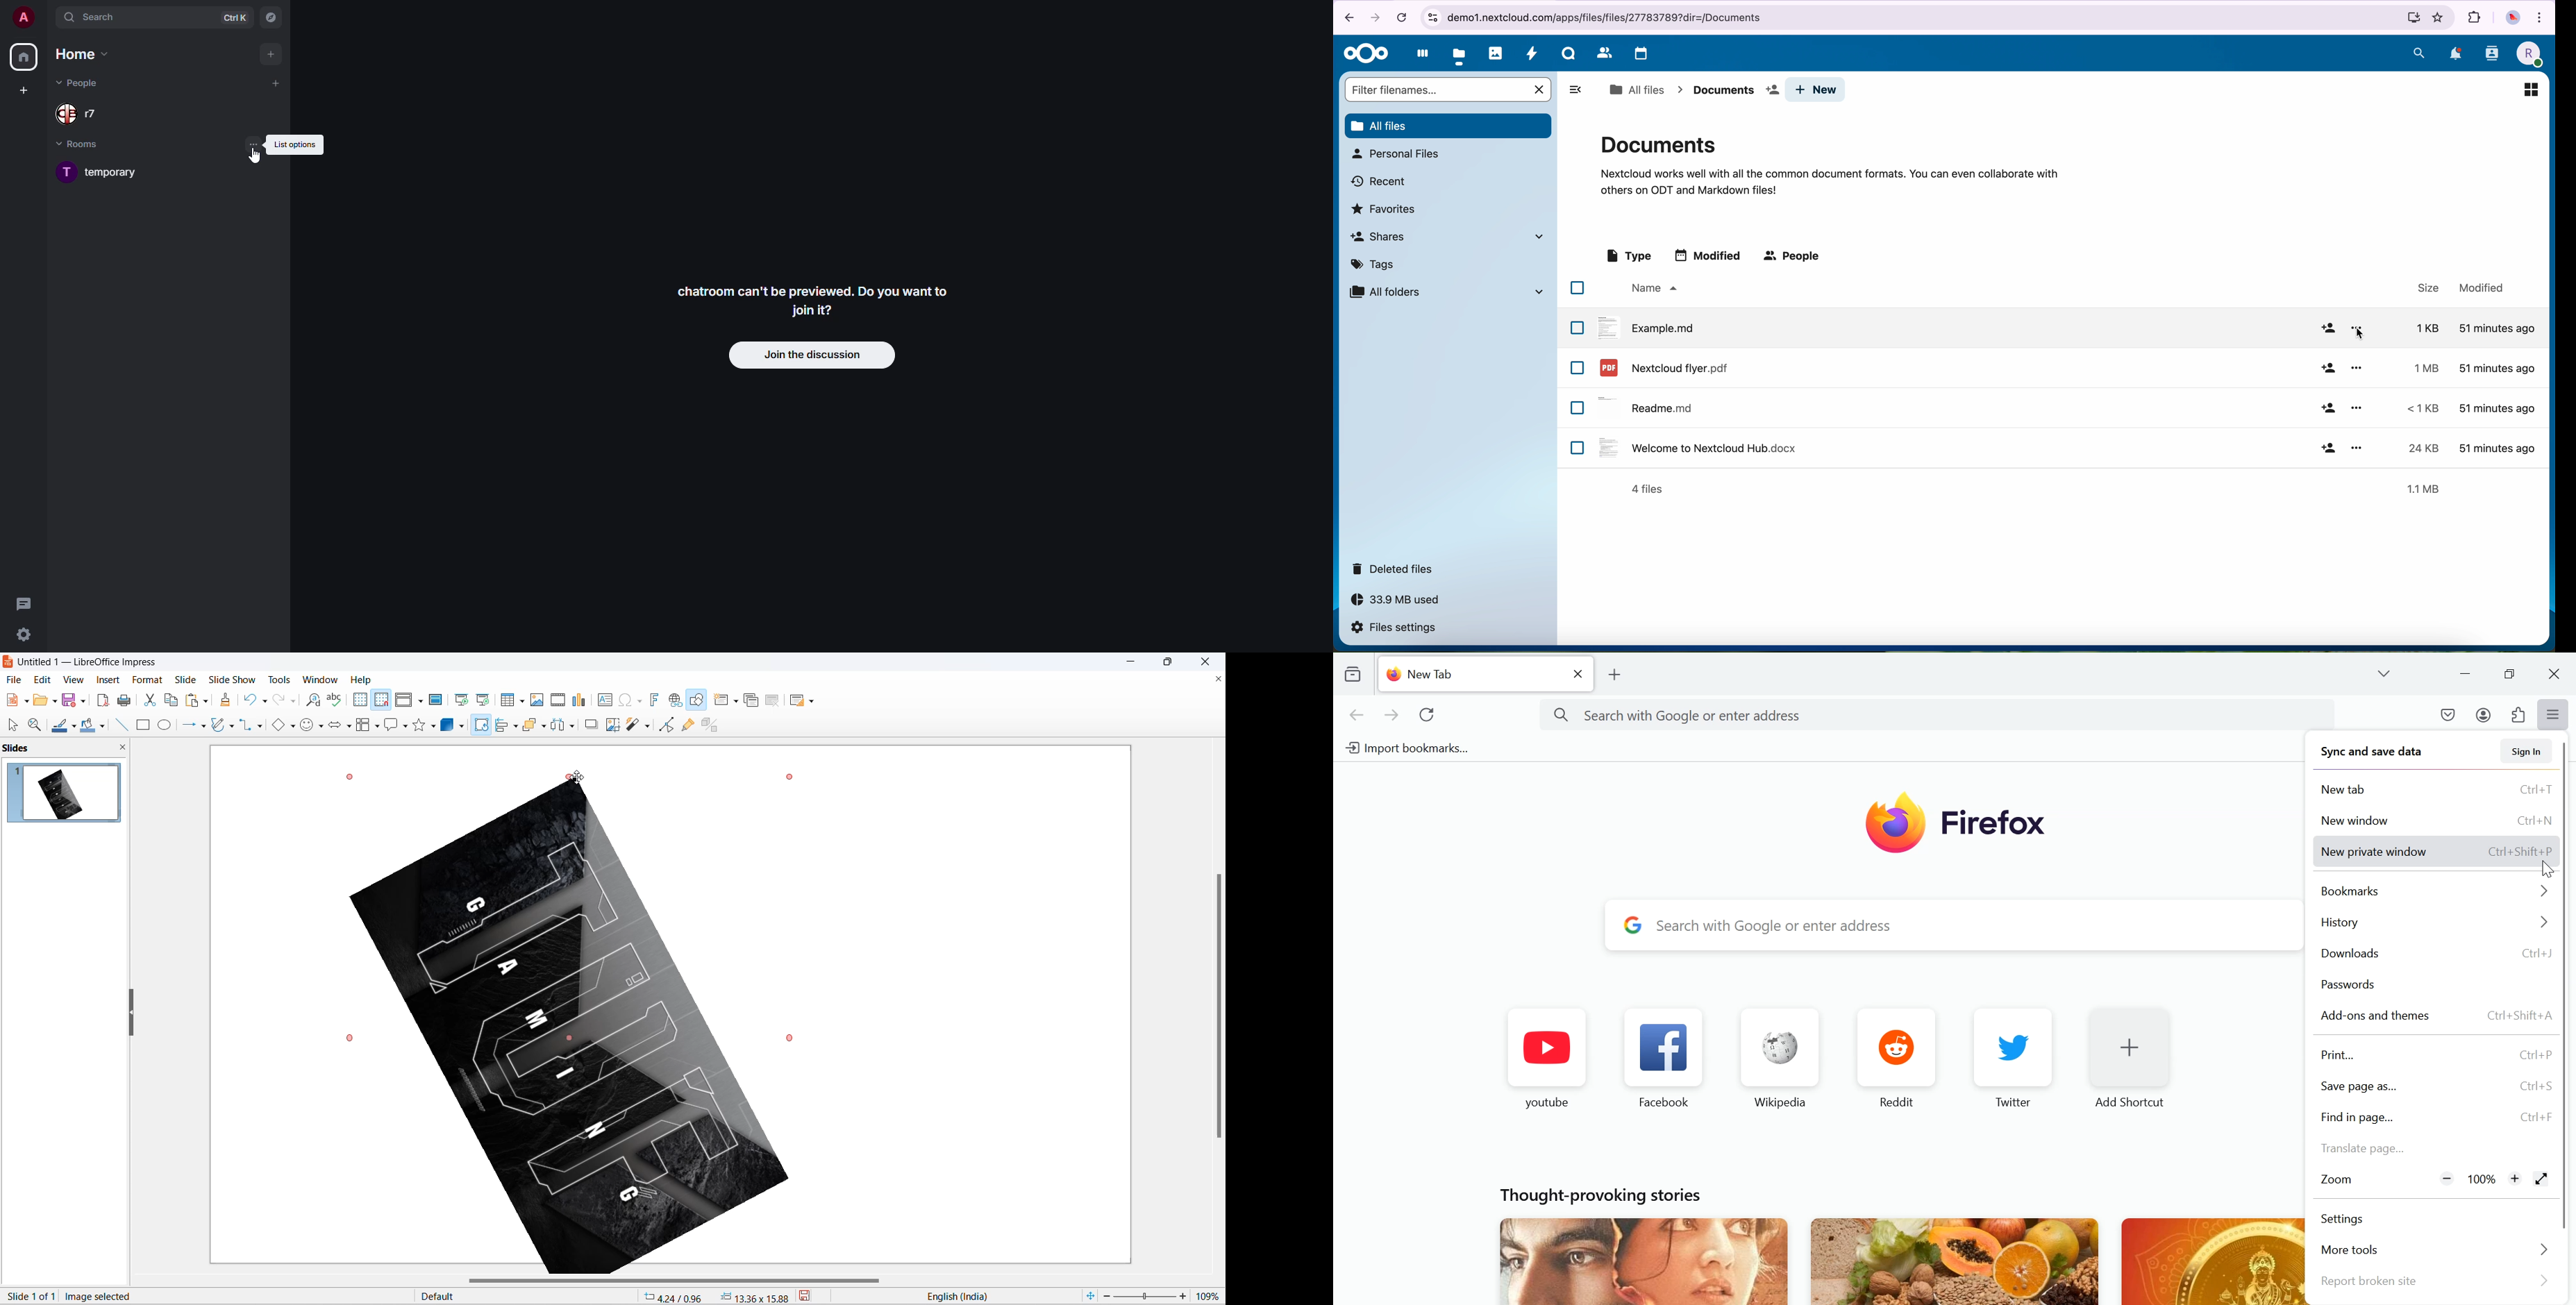  Describe the element at coordinates (1496, 53) in the screenshot. I see `photos` at that location.